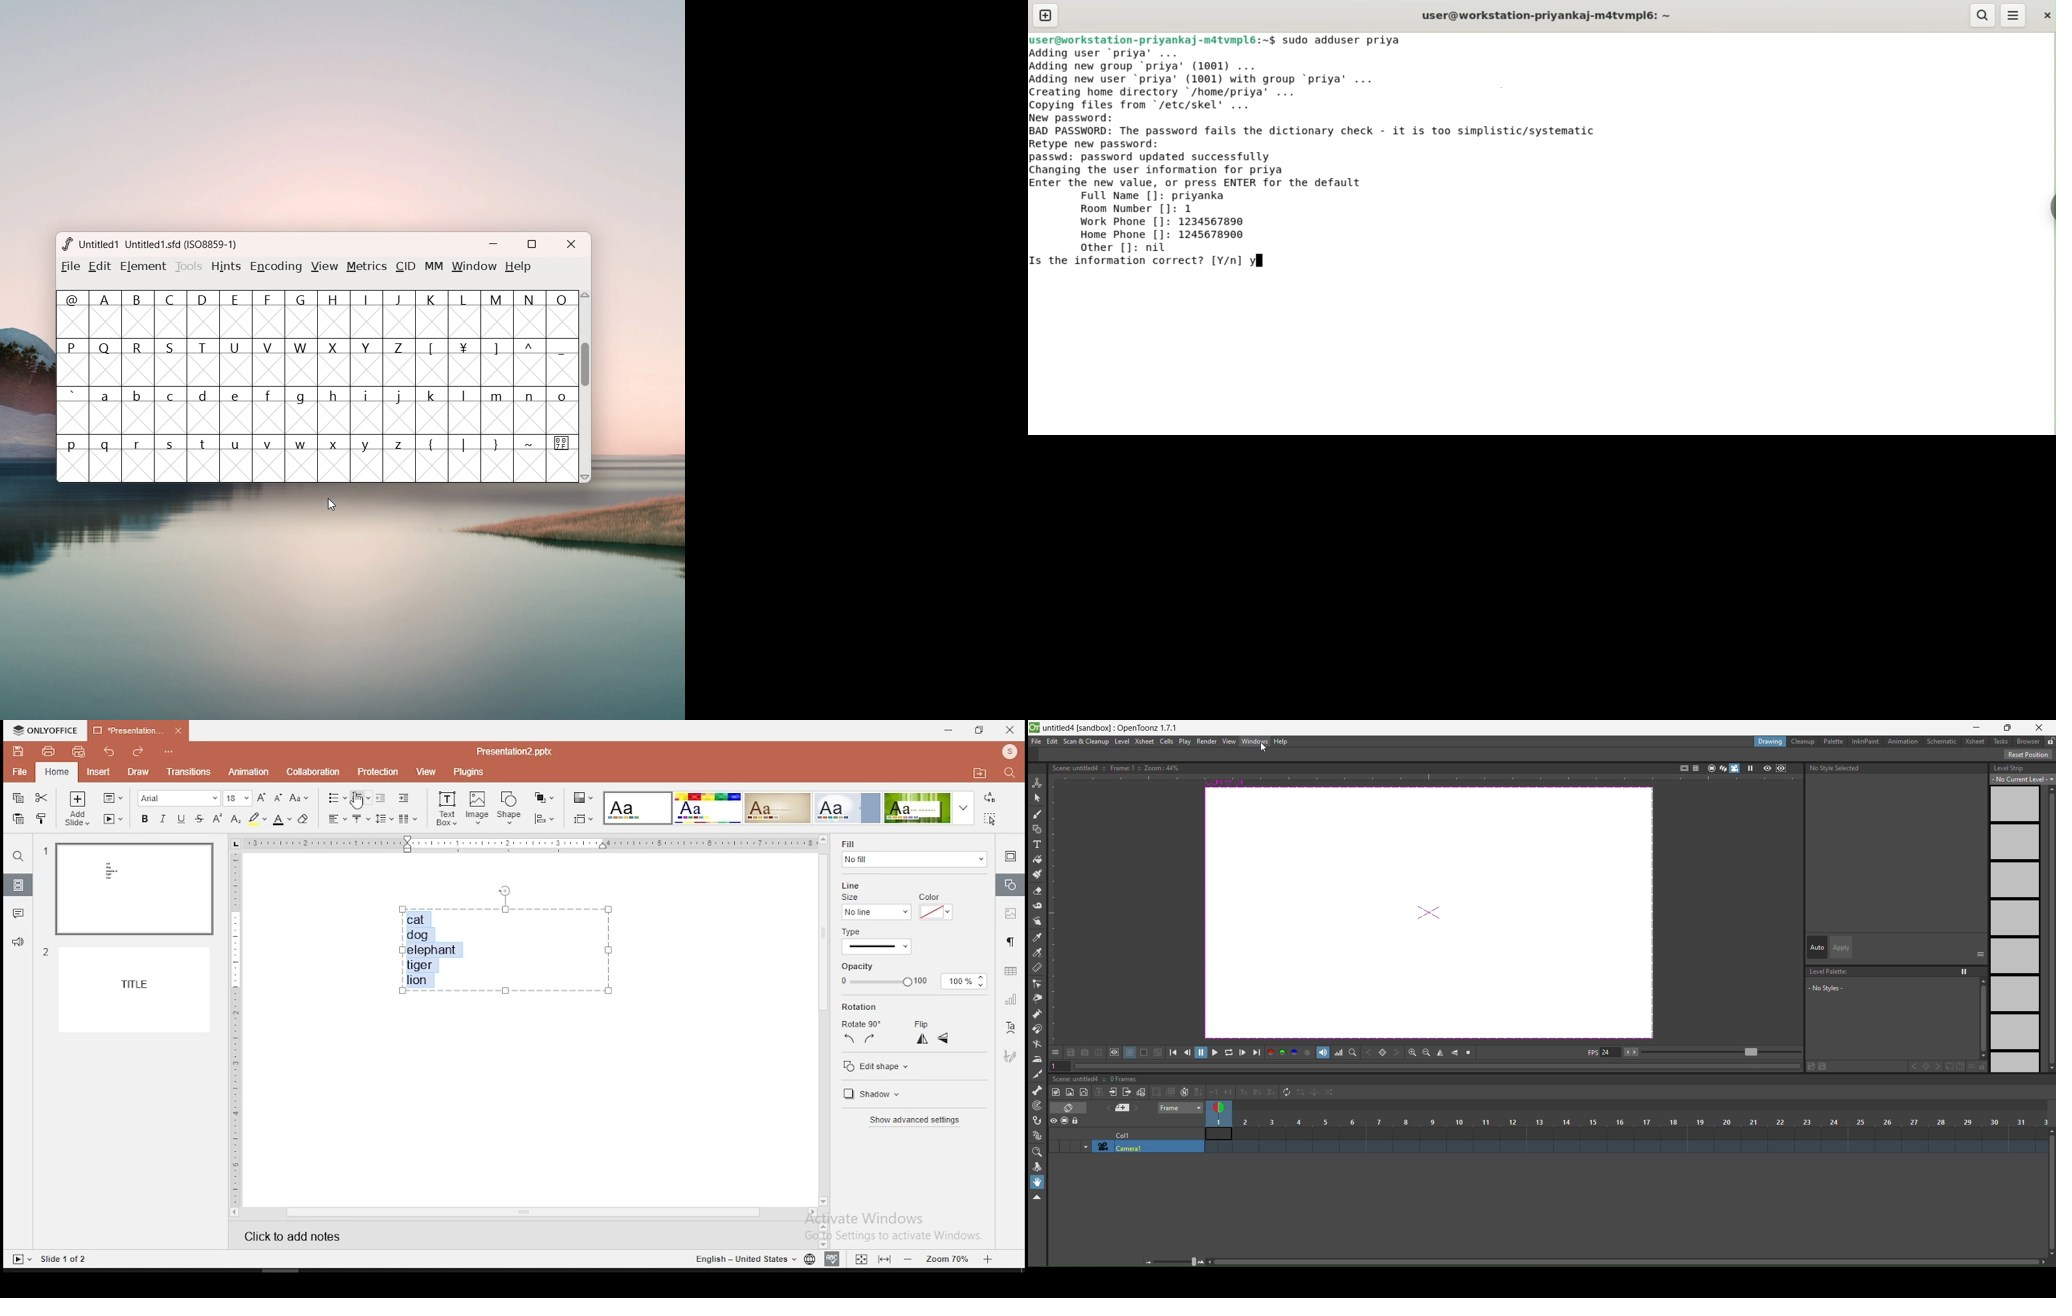  What do you see at coordinates (48, 751) in the screenshot?
I see `print file` at bounding box center [48, 751].